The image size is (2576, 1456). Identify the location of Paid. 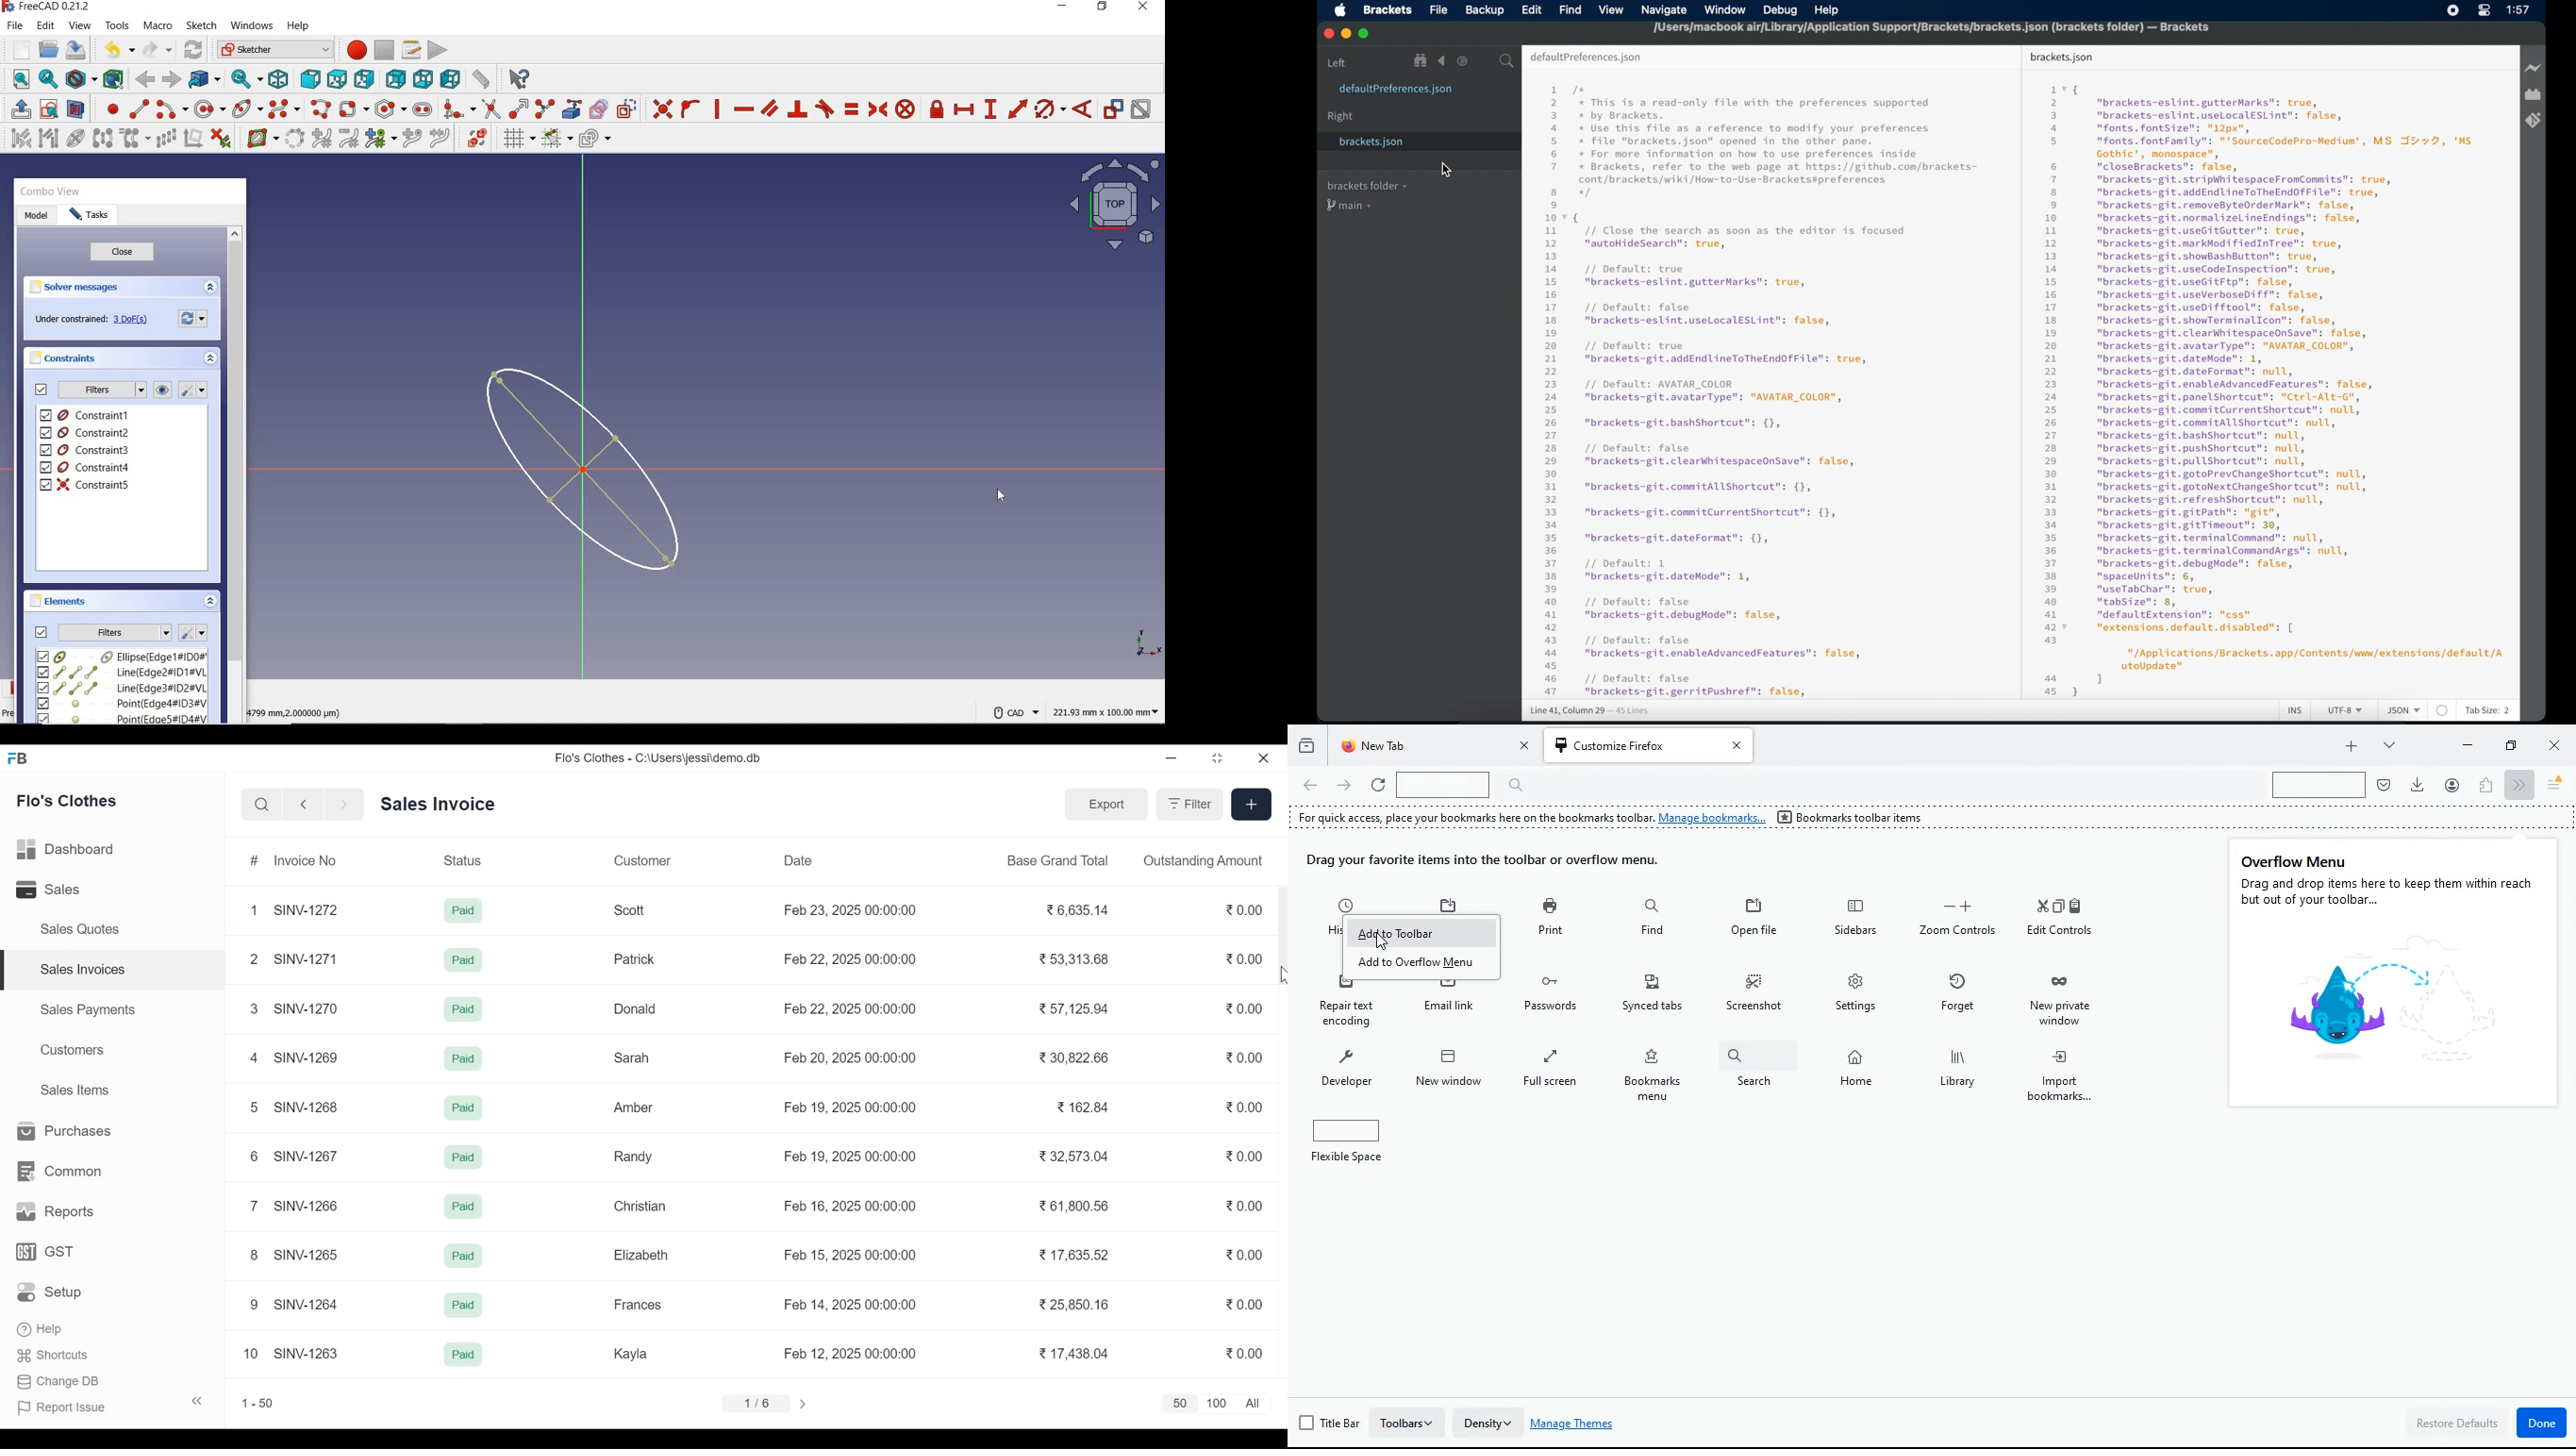
(463, 1108).